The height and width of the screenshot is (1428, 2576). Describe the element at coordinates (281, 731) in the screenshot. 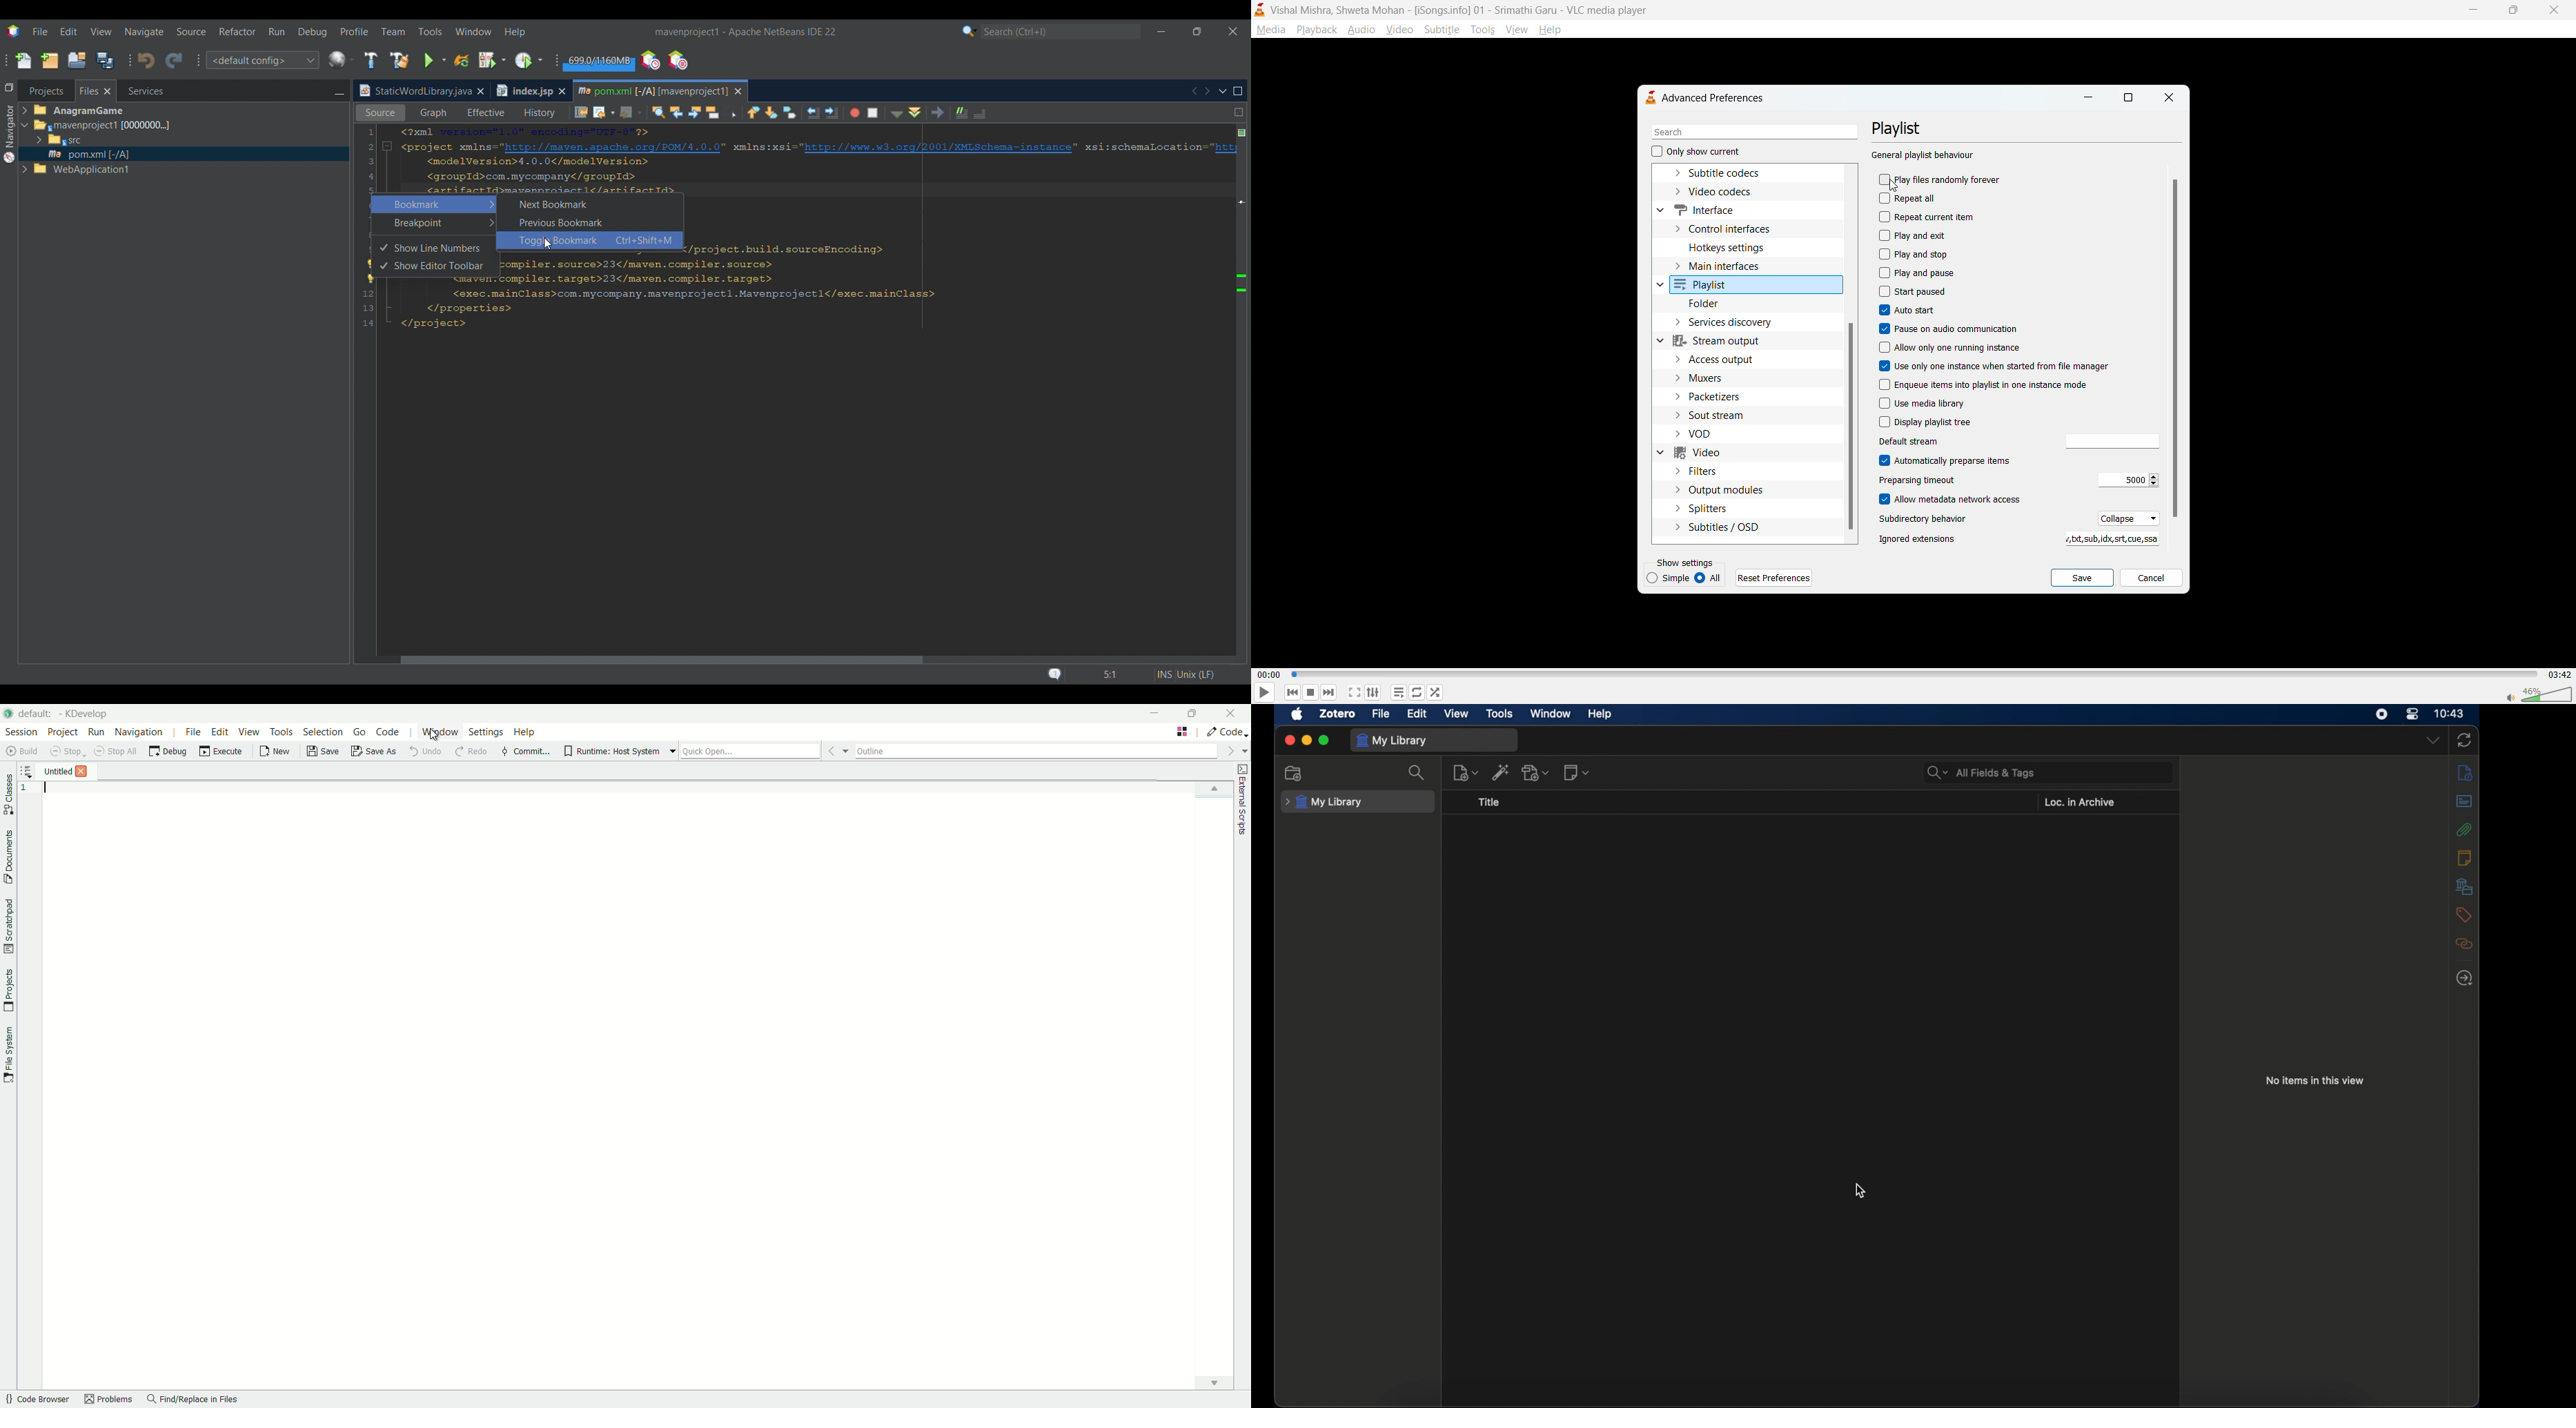

I see `tools menu` at that location.